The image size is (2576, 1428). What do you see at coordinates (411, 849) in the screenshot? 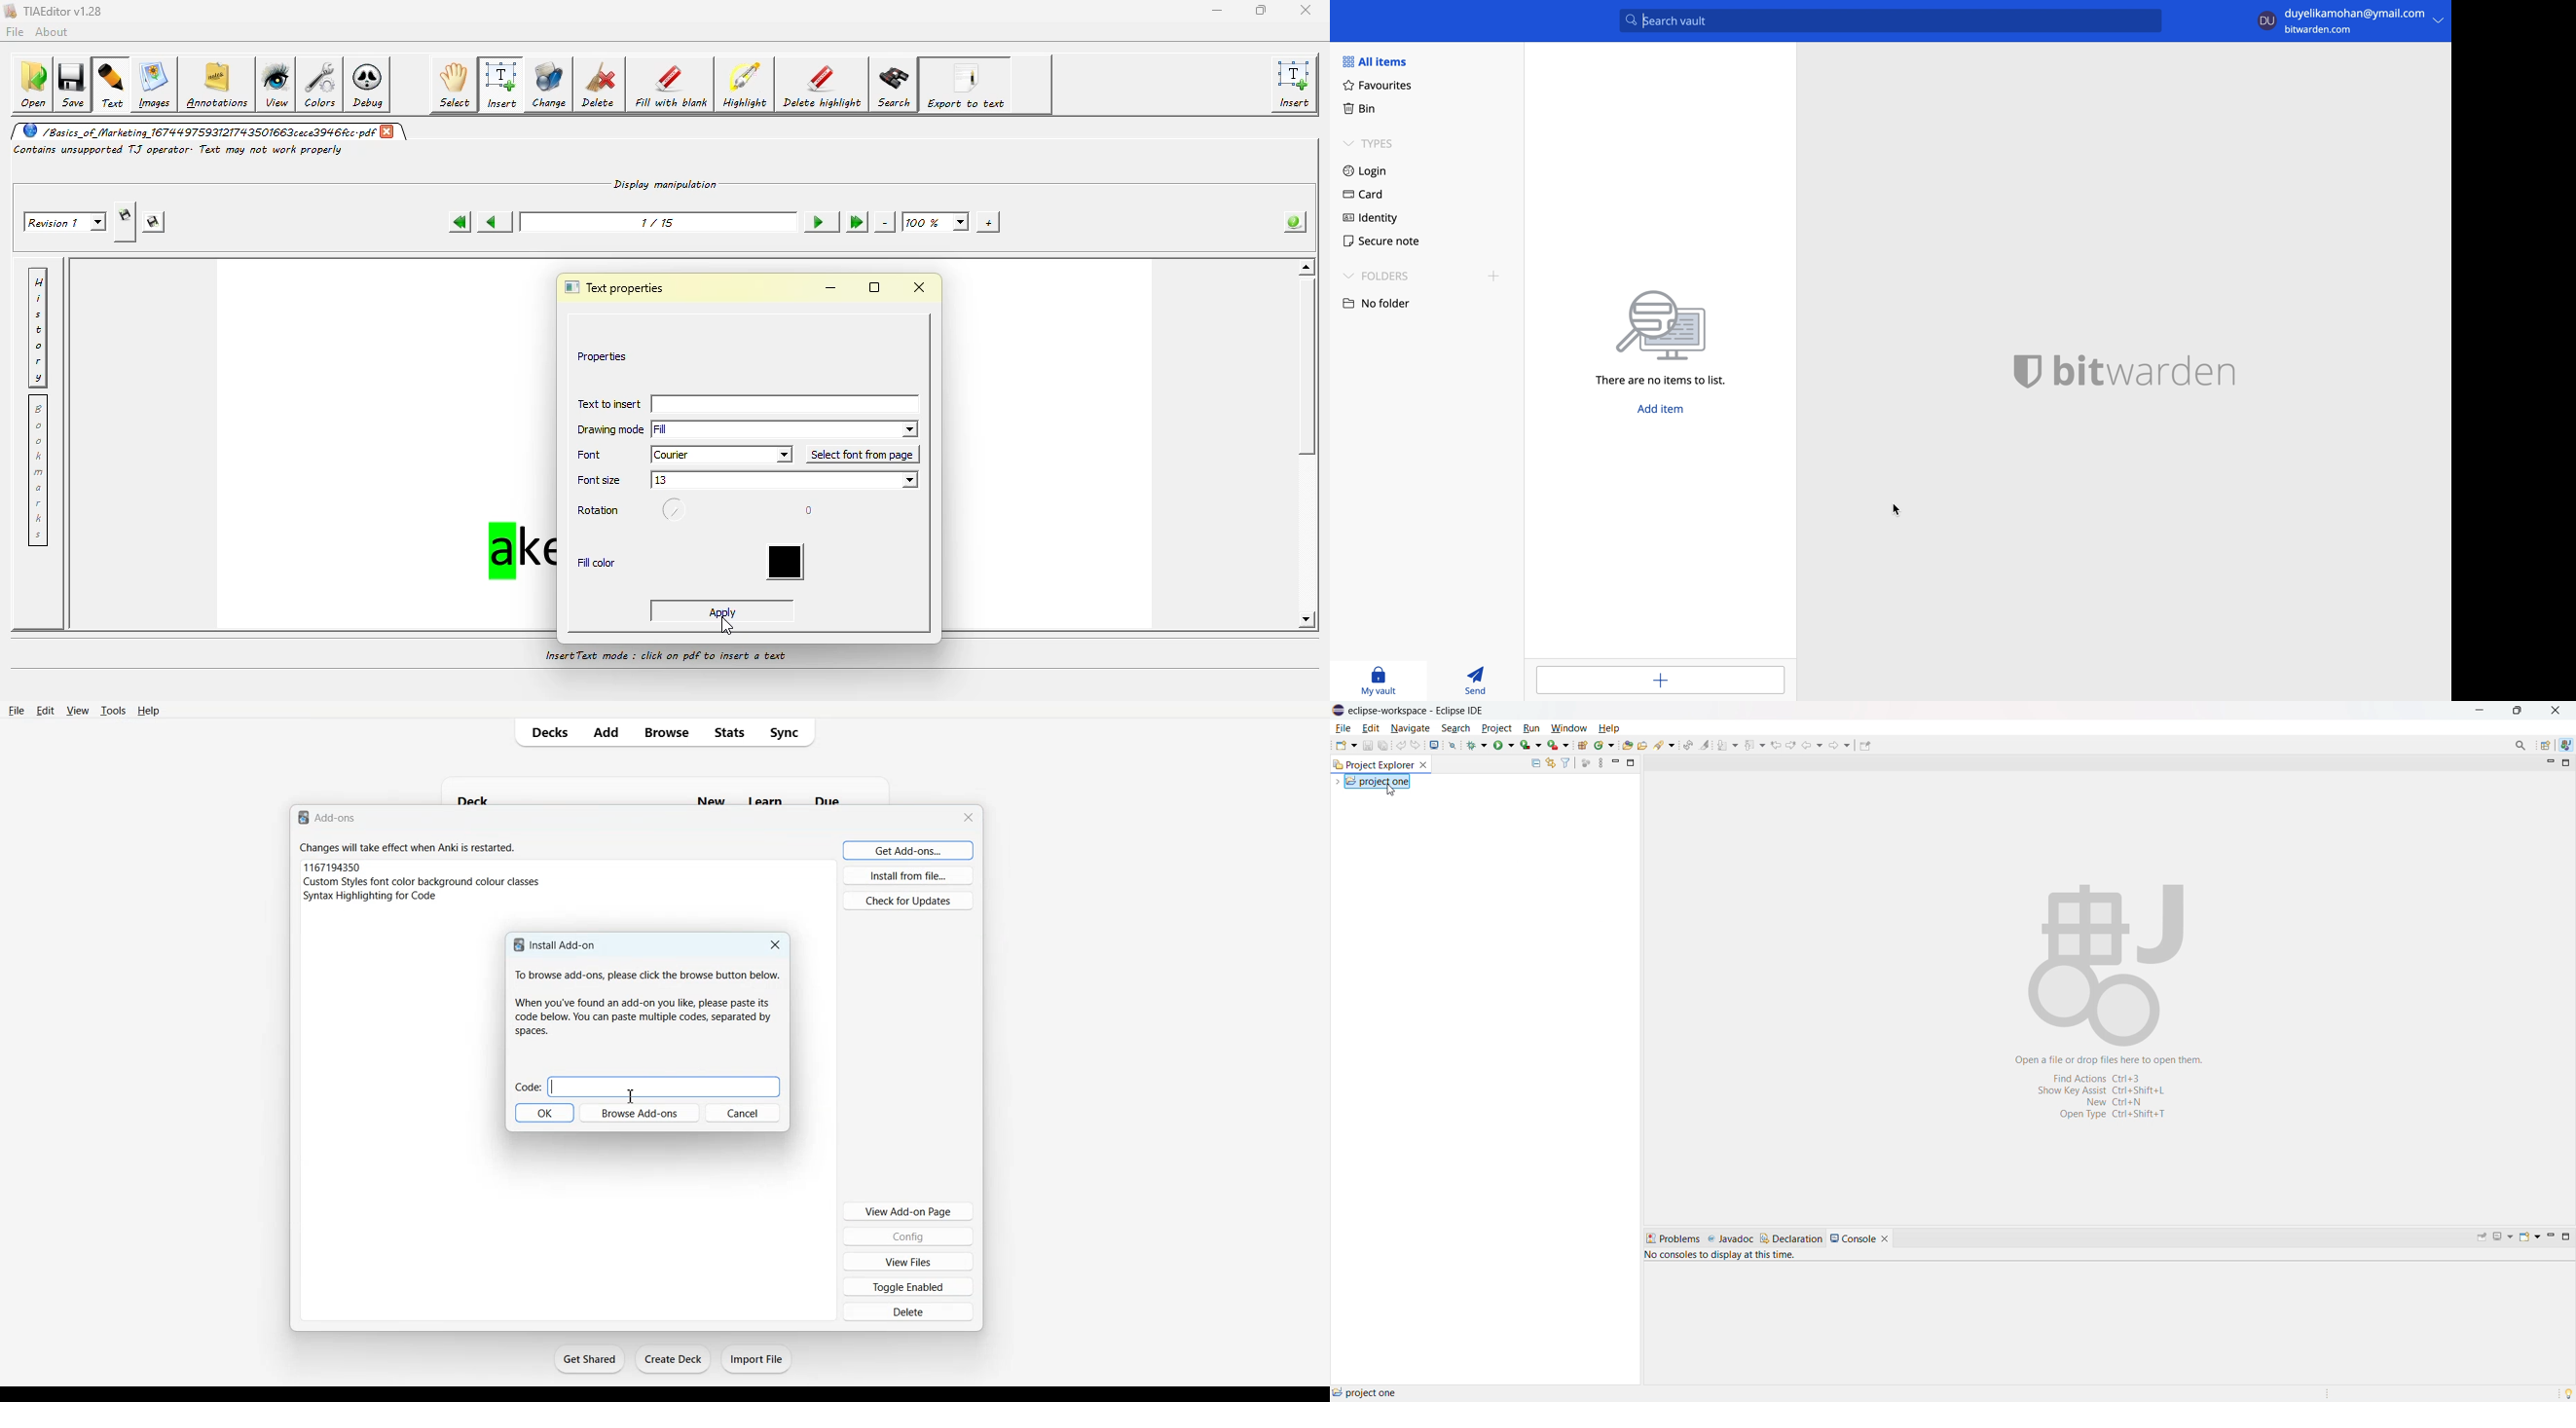
I see `Changes will take effect when Anki is restarted.` at bounding box center [411, 849].